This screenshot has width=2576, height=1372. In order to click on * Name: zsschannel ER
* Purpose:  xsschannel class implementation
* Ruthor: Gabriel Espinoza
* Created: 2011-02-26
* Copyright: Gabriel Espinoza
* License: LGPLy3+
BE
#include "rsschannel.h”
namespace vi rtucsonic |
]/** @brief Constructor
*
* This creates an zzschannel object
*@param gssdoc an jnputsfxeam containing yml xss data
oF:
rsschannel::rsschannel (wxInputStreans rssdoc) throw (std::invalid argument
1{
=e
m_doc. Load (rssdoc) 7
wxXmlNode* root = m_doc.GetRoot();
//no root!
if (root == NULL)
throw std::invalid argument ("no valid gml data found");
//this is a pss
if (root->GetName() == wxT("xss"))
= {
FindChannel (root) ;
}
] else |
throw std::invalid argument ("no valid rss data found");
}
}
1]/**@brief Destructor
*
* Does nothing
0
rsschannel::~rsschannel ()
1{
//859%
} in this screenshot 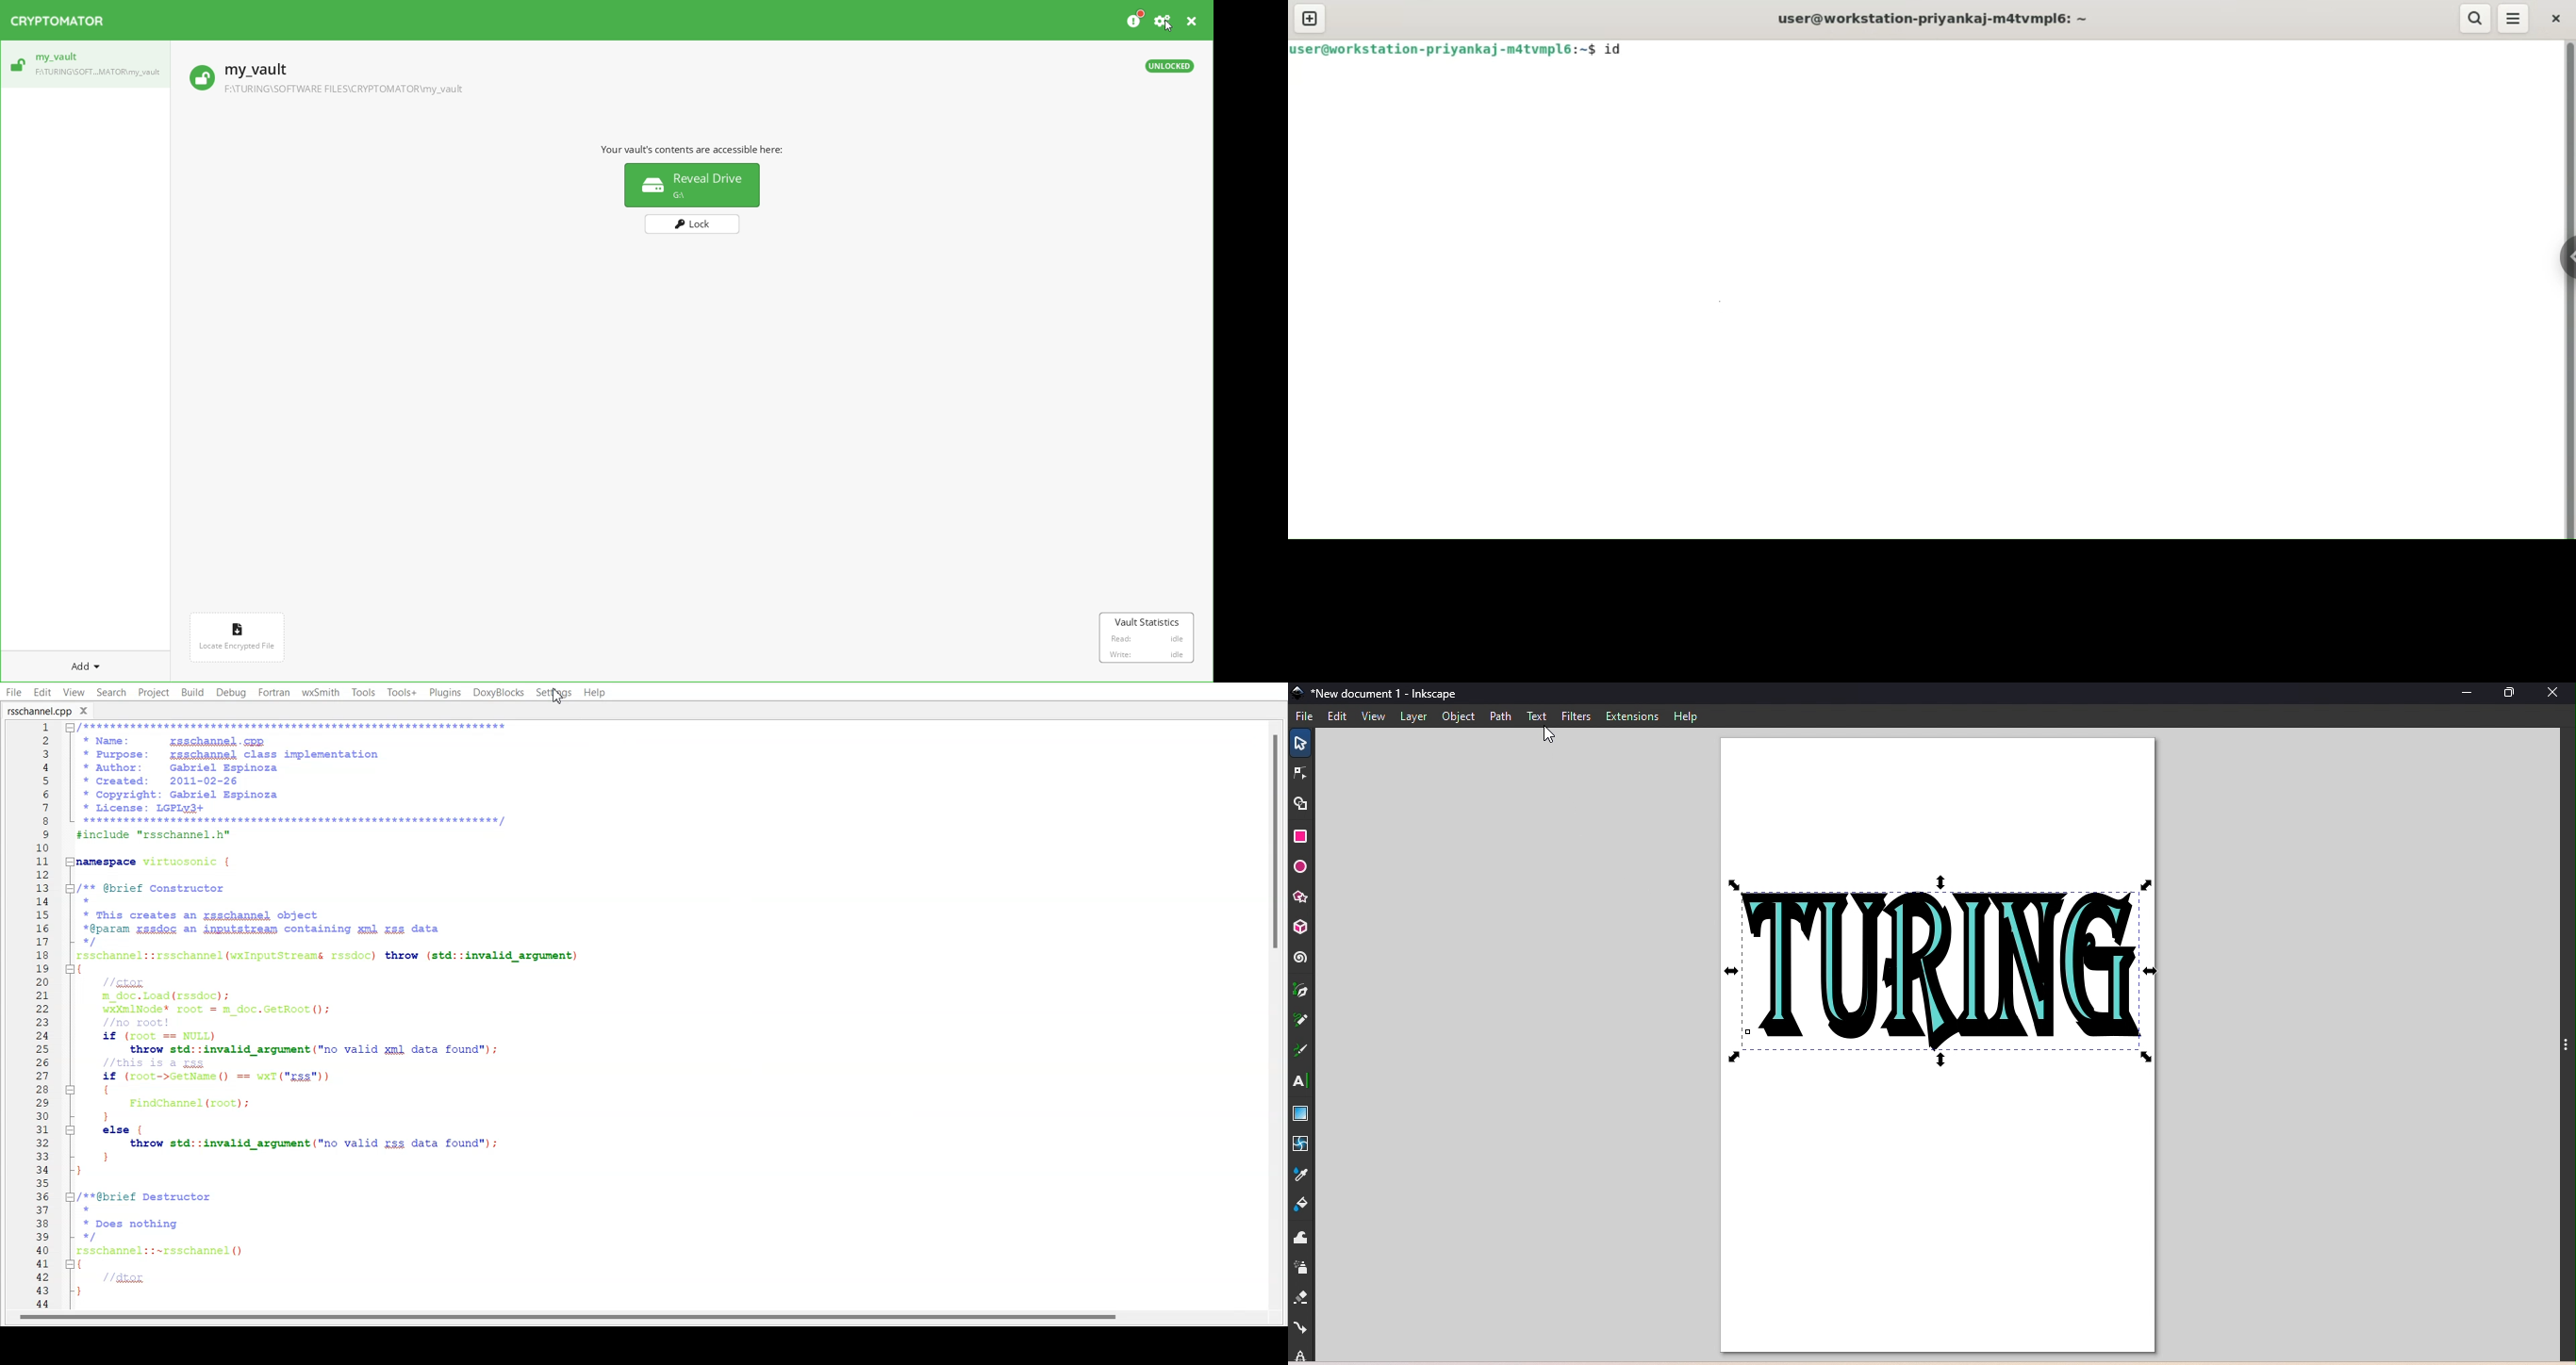, I will do `click(414, 1015)`.